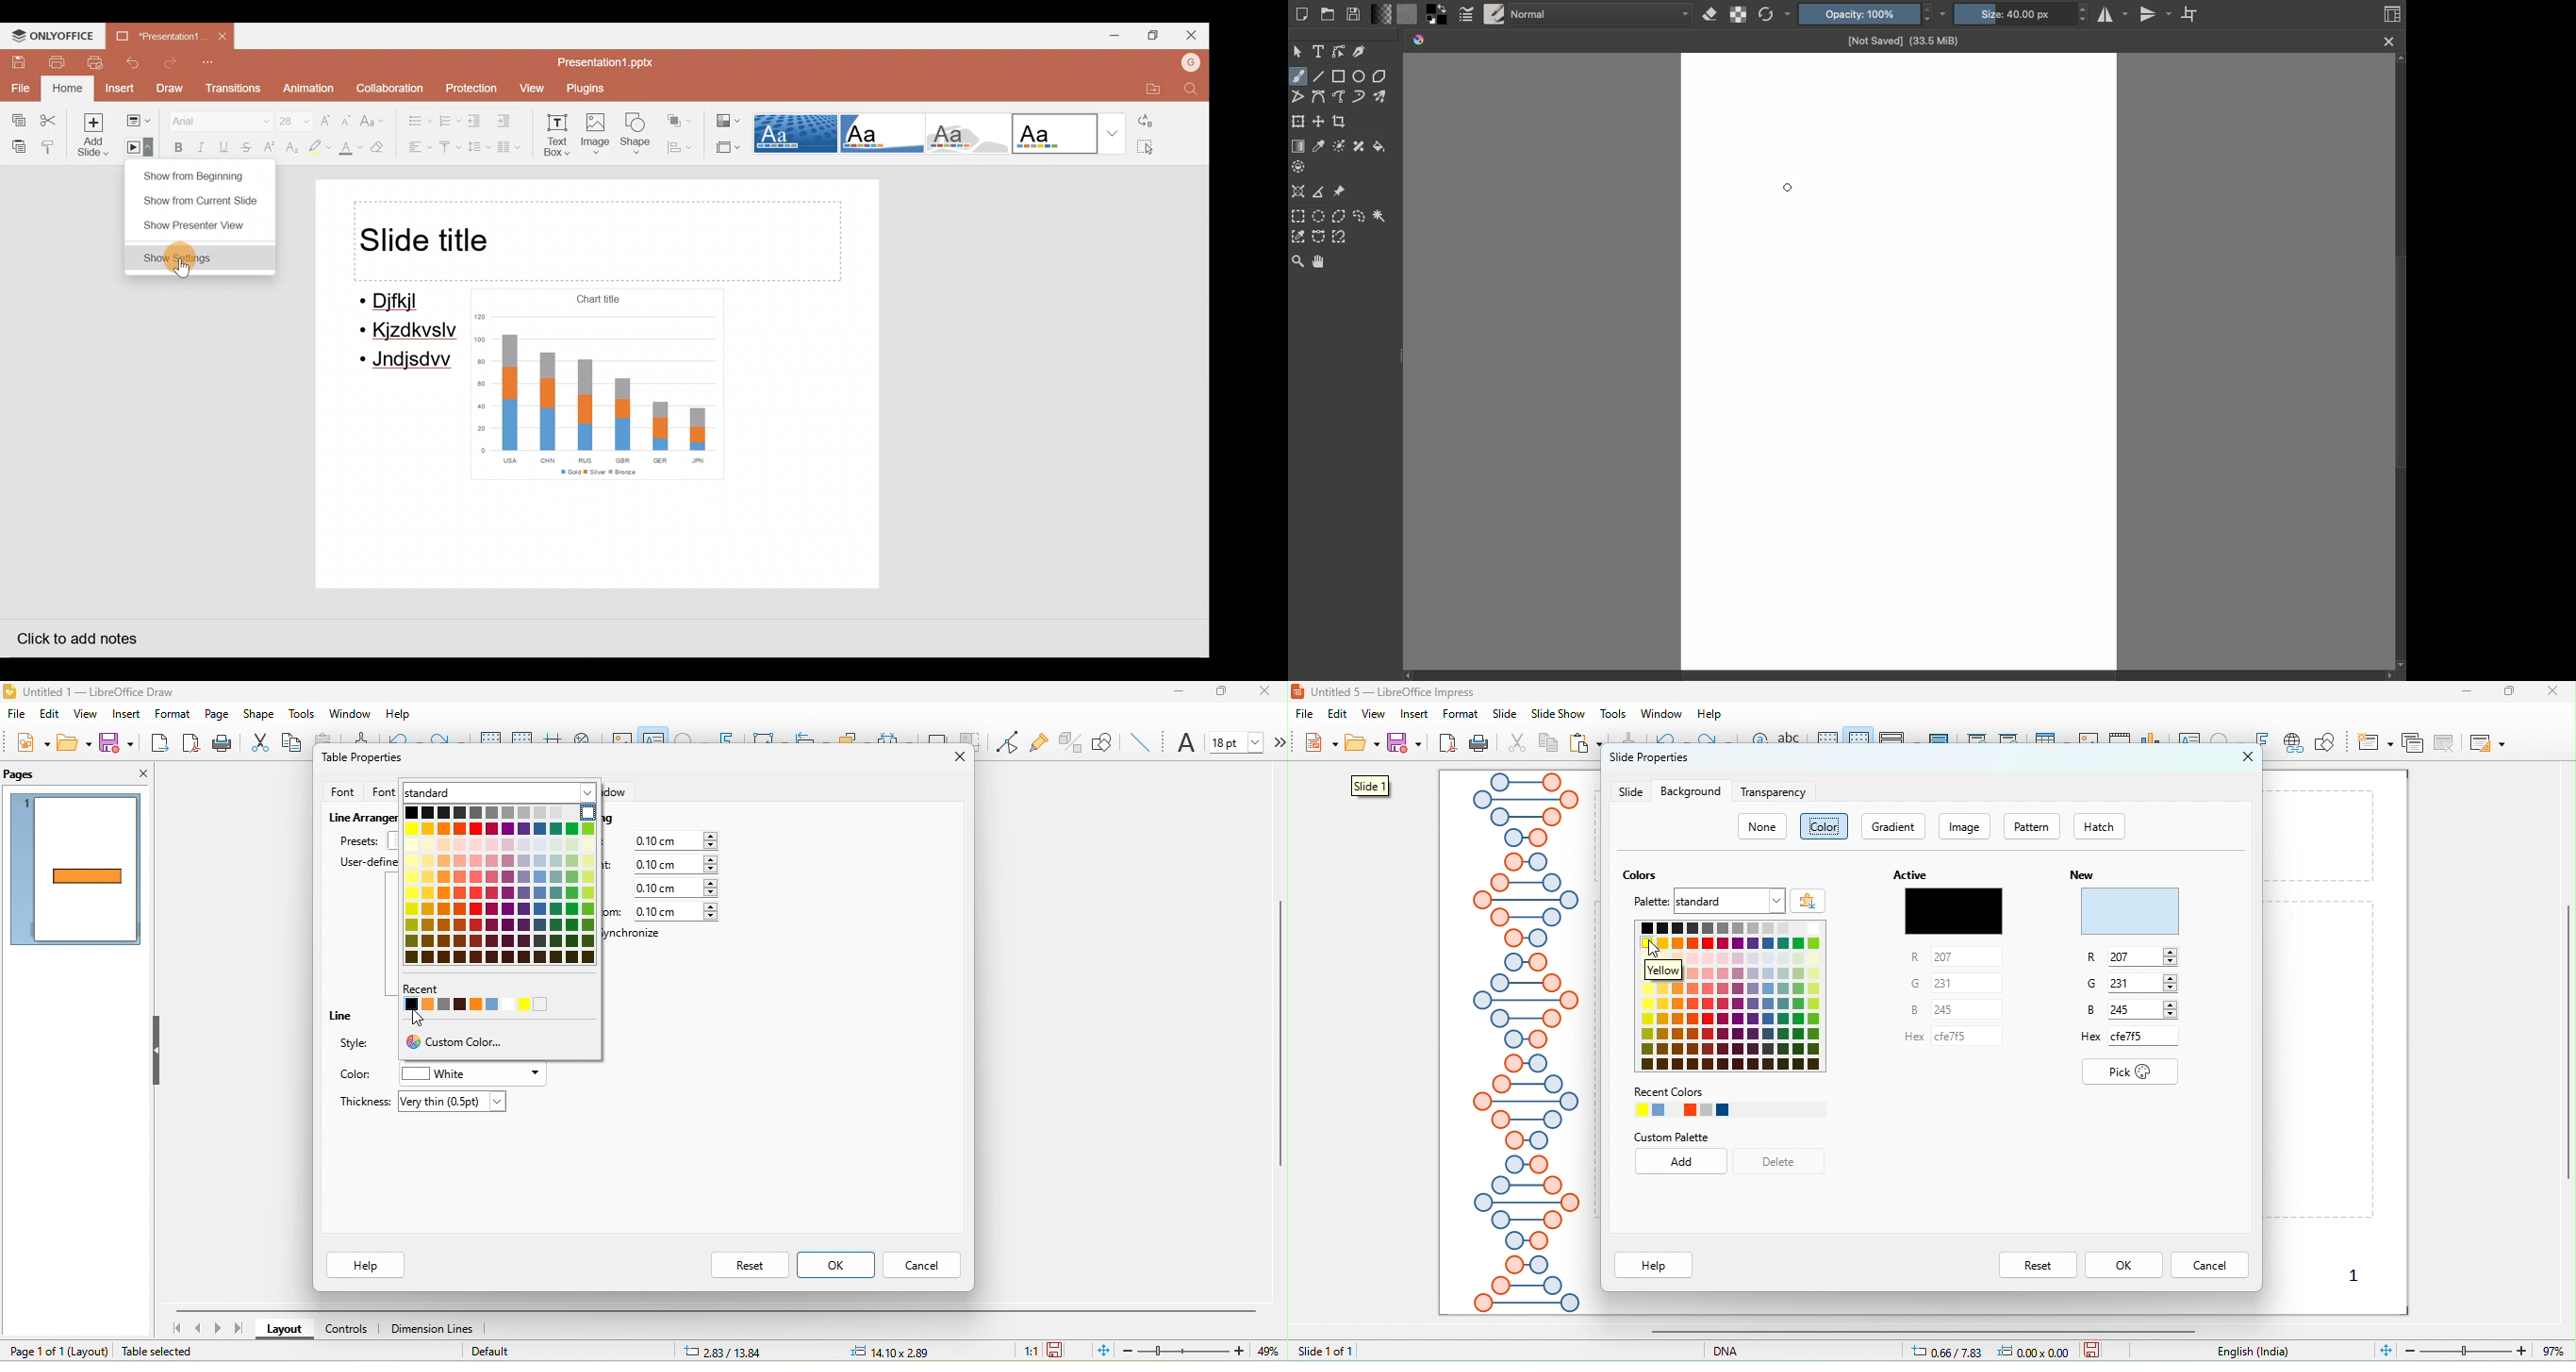  I want to click on new color, so click(2131, 912).